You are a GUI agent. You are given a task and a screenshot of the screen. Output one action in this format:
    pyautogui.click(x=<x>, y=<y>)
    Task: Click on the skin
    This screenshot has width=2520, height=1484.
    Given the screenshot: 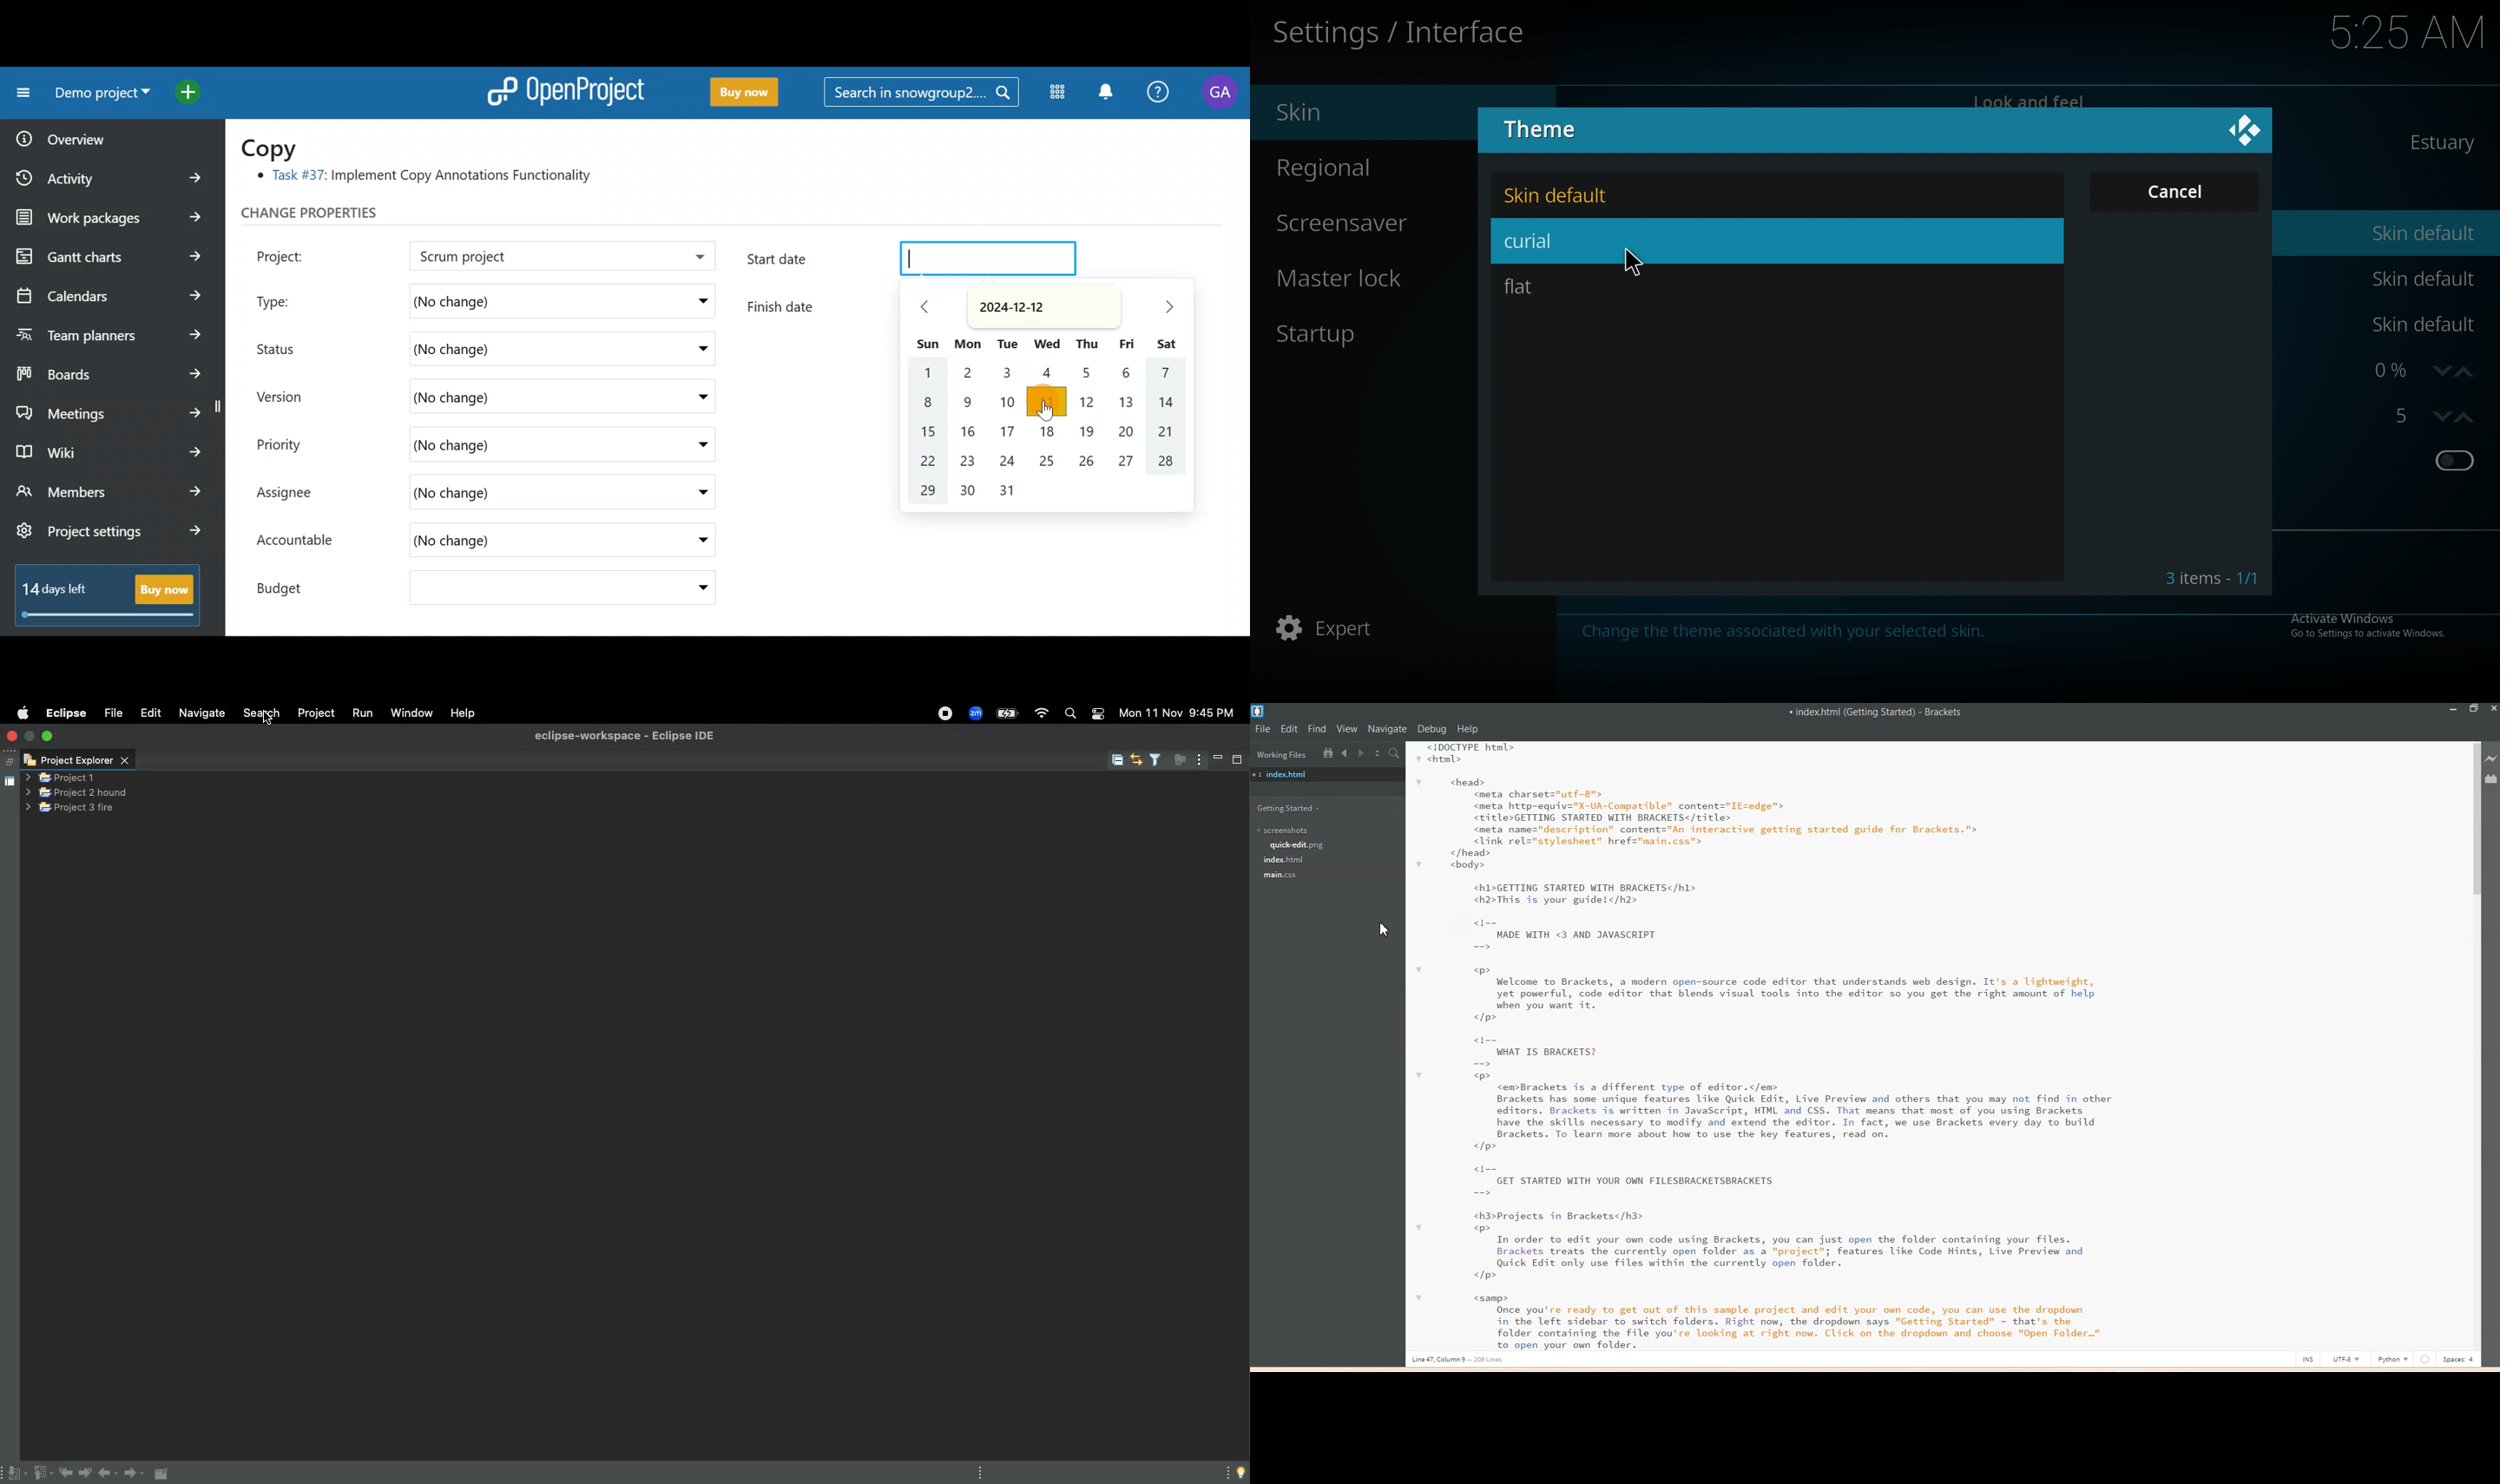 What is the action you would take?
    pyautogui.click(x=1360, y=115)
    